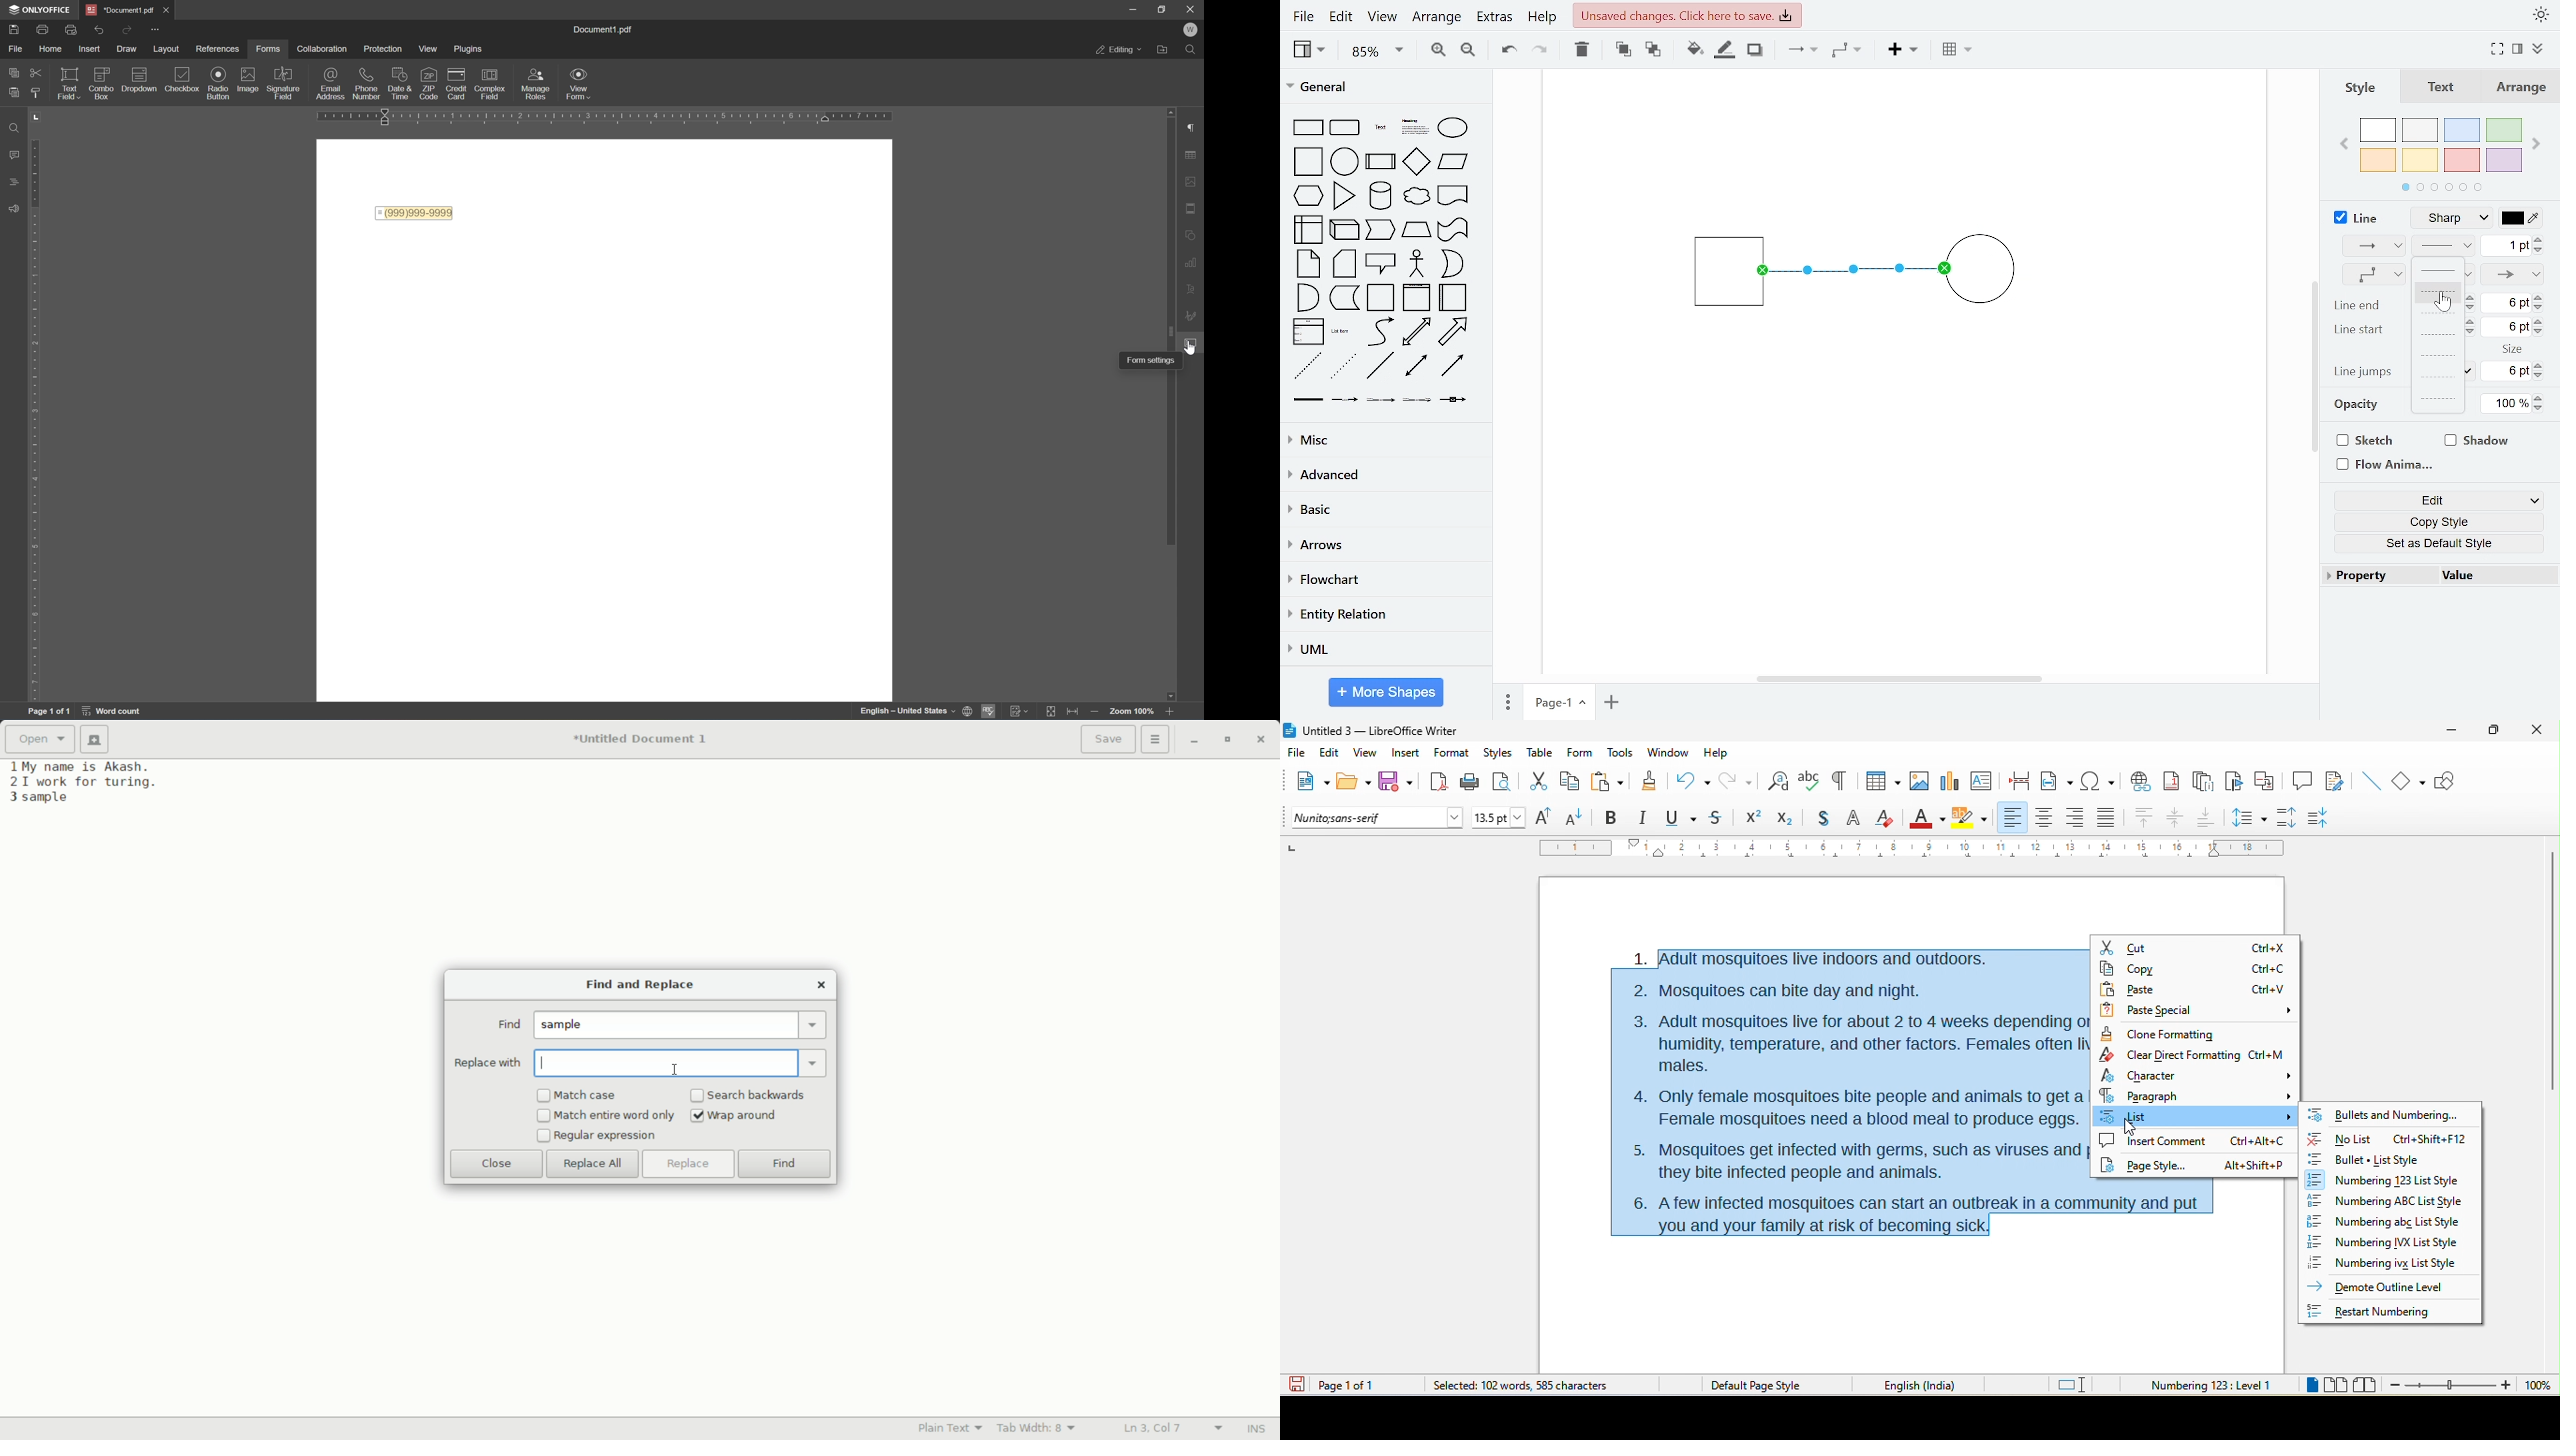  I want to click on edit, so click(1340, 18).